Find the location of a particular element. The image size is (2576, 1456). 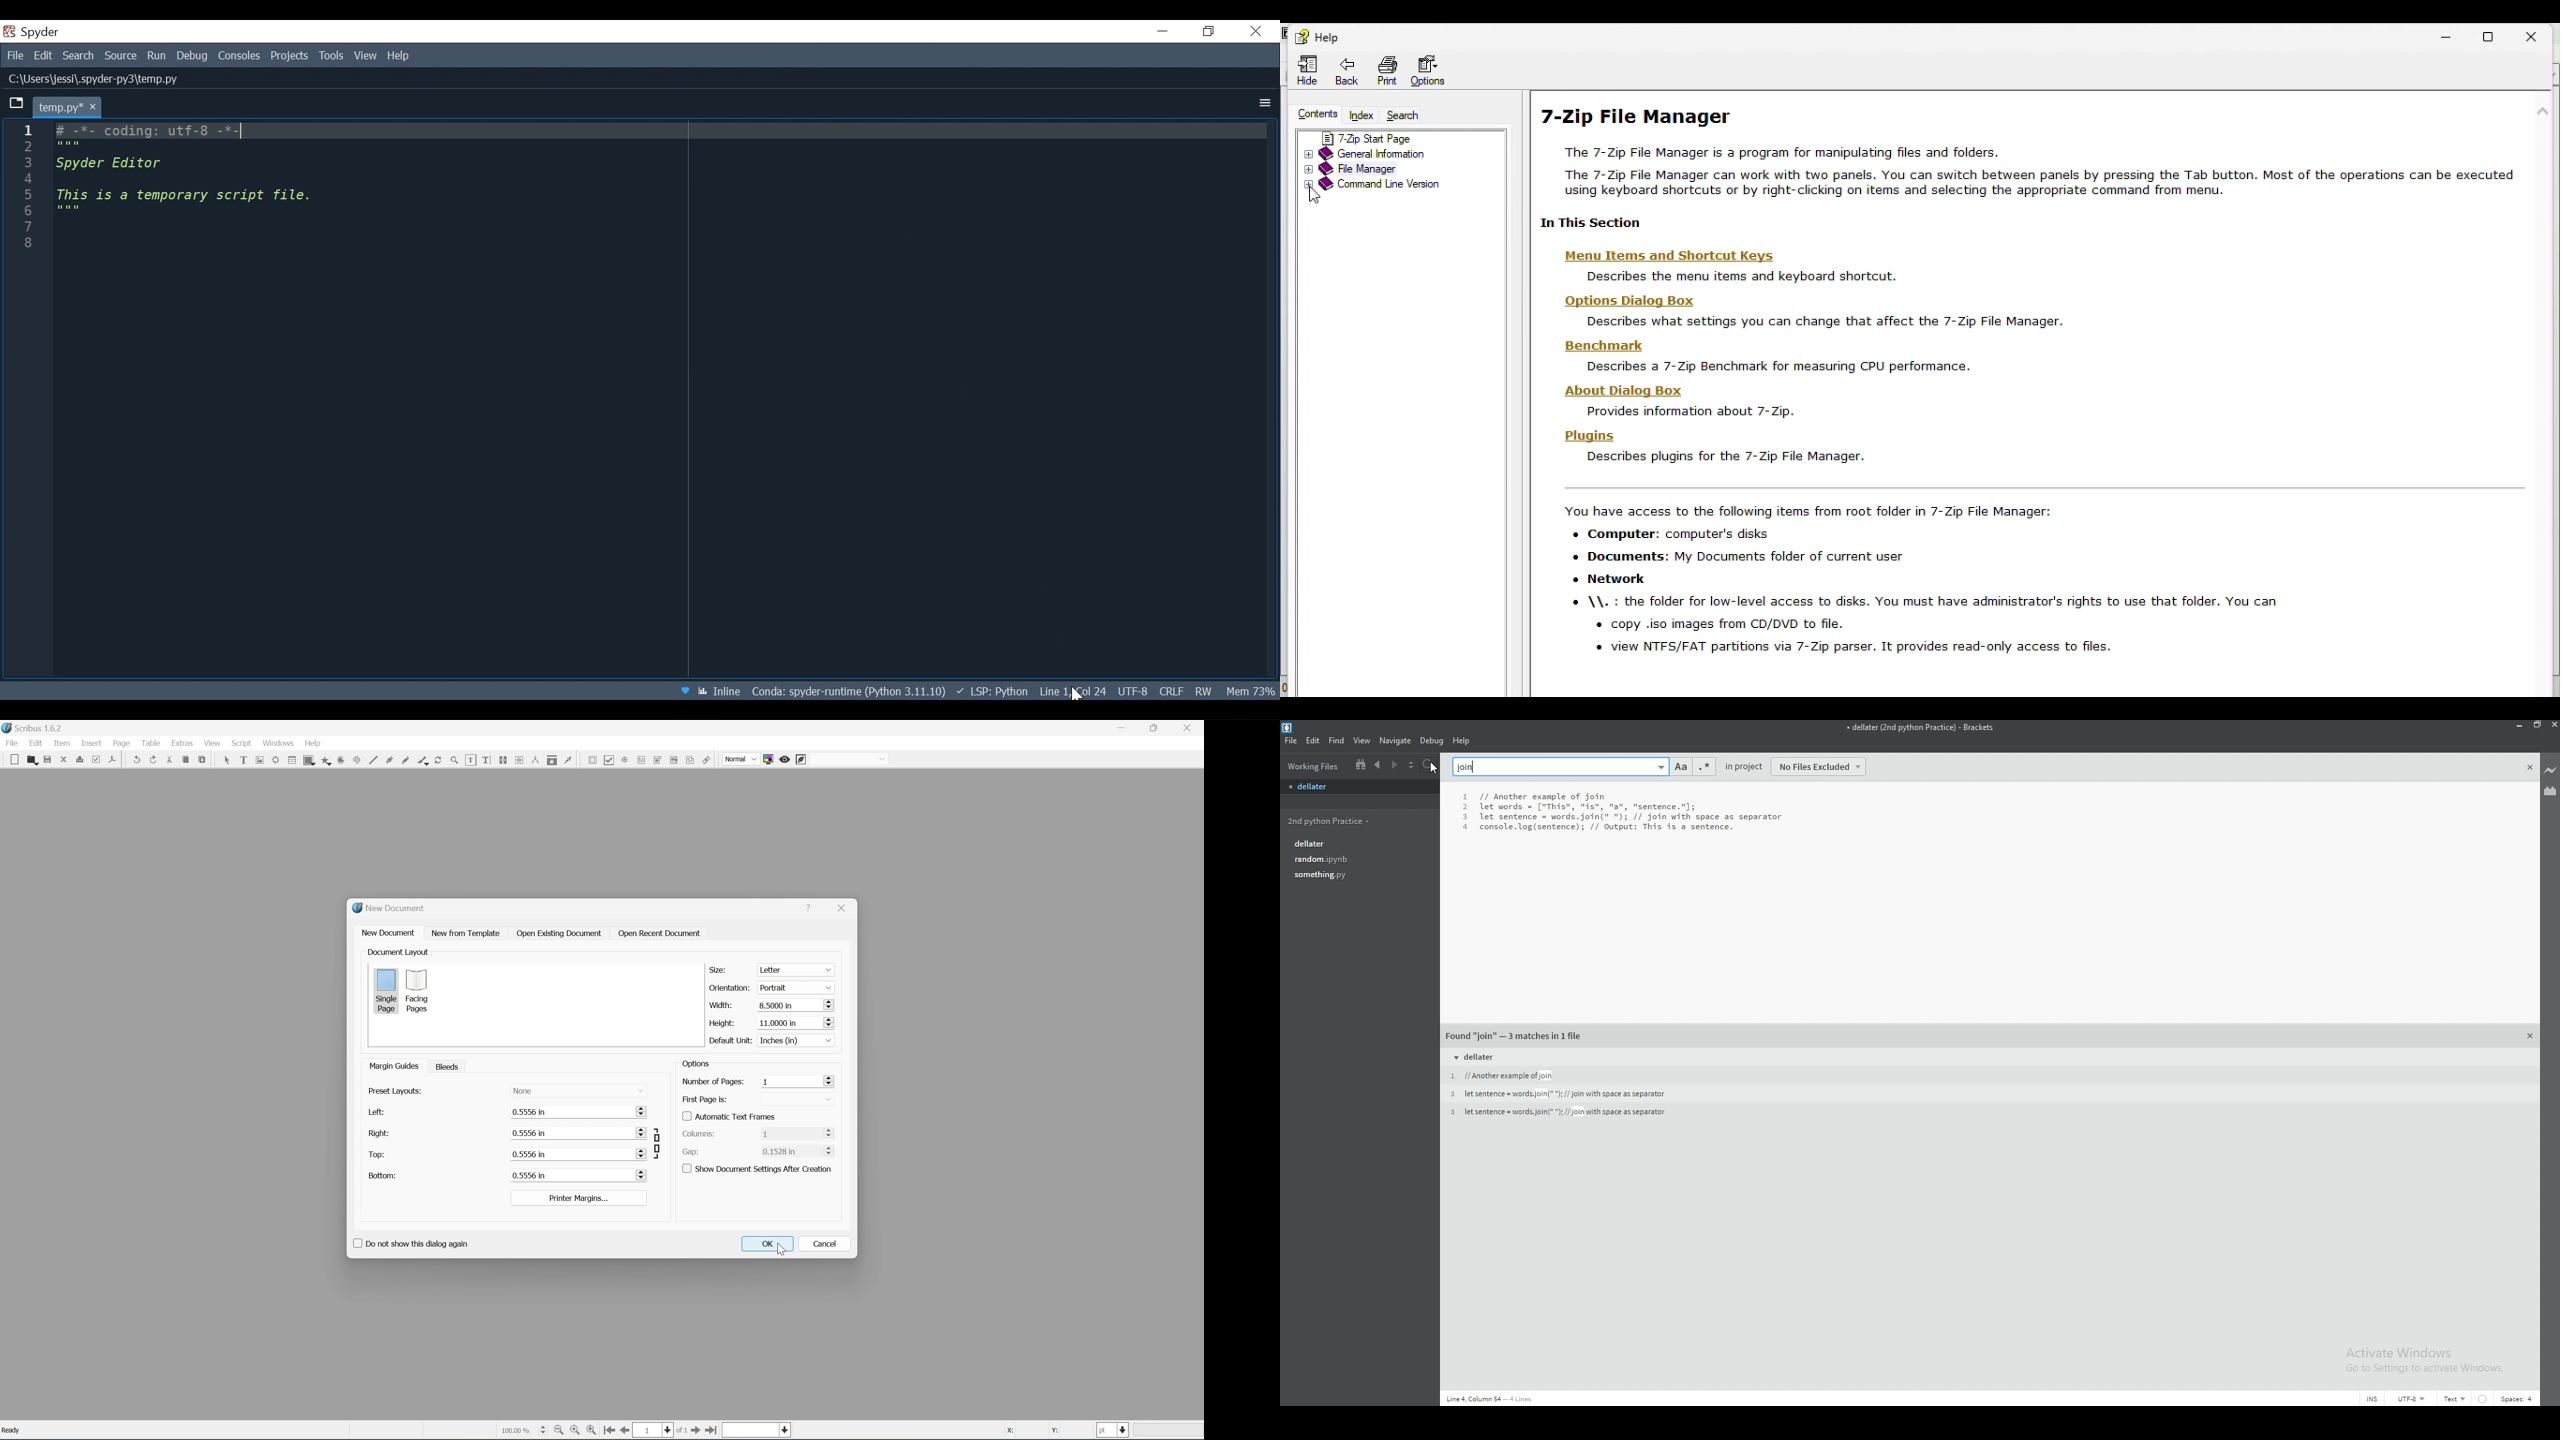

Activate Windows
Go to Settings to activate Windows. is located at coordinates (2429, 1358).